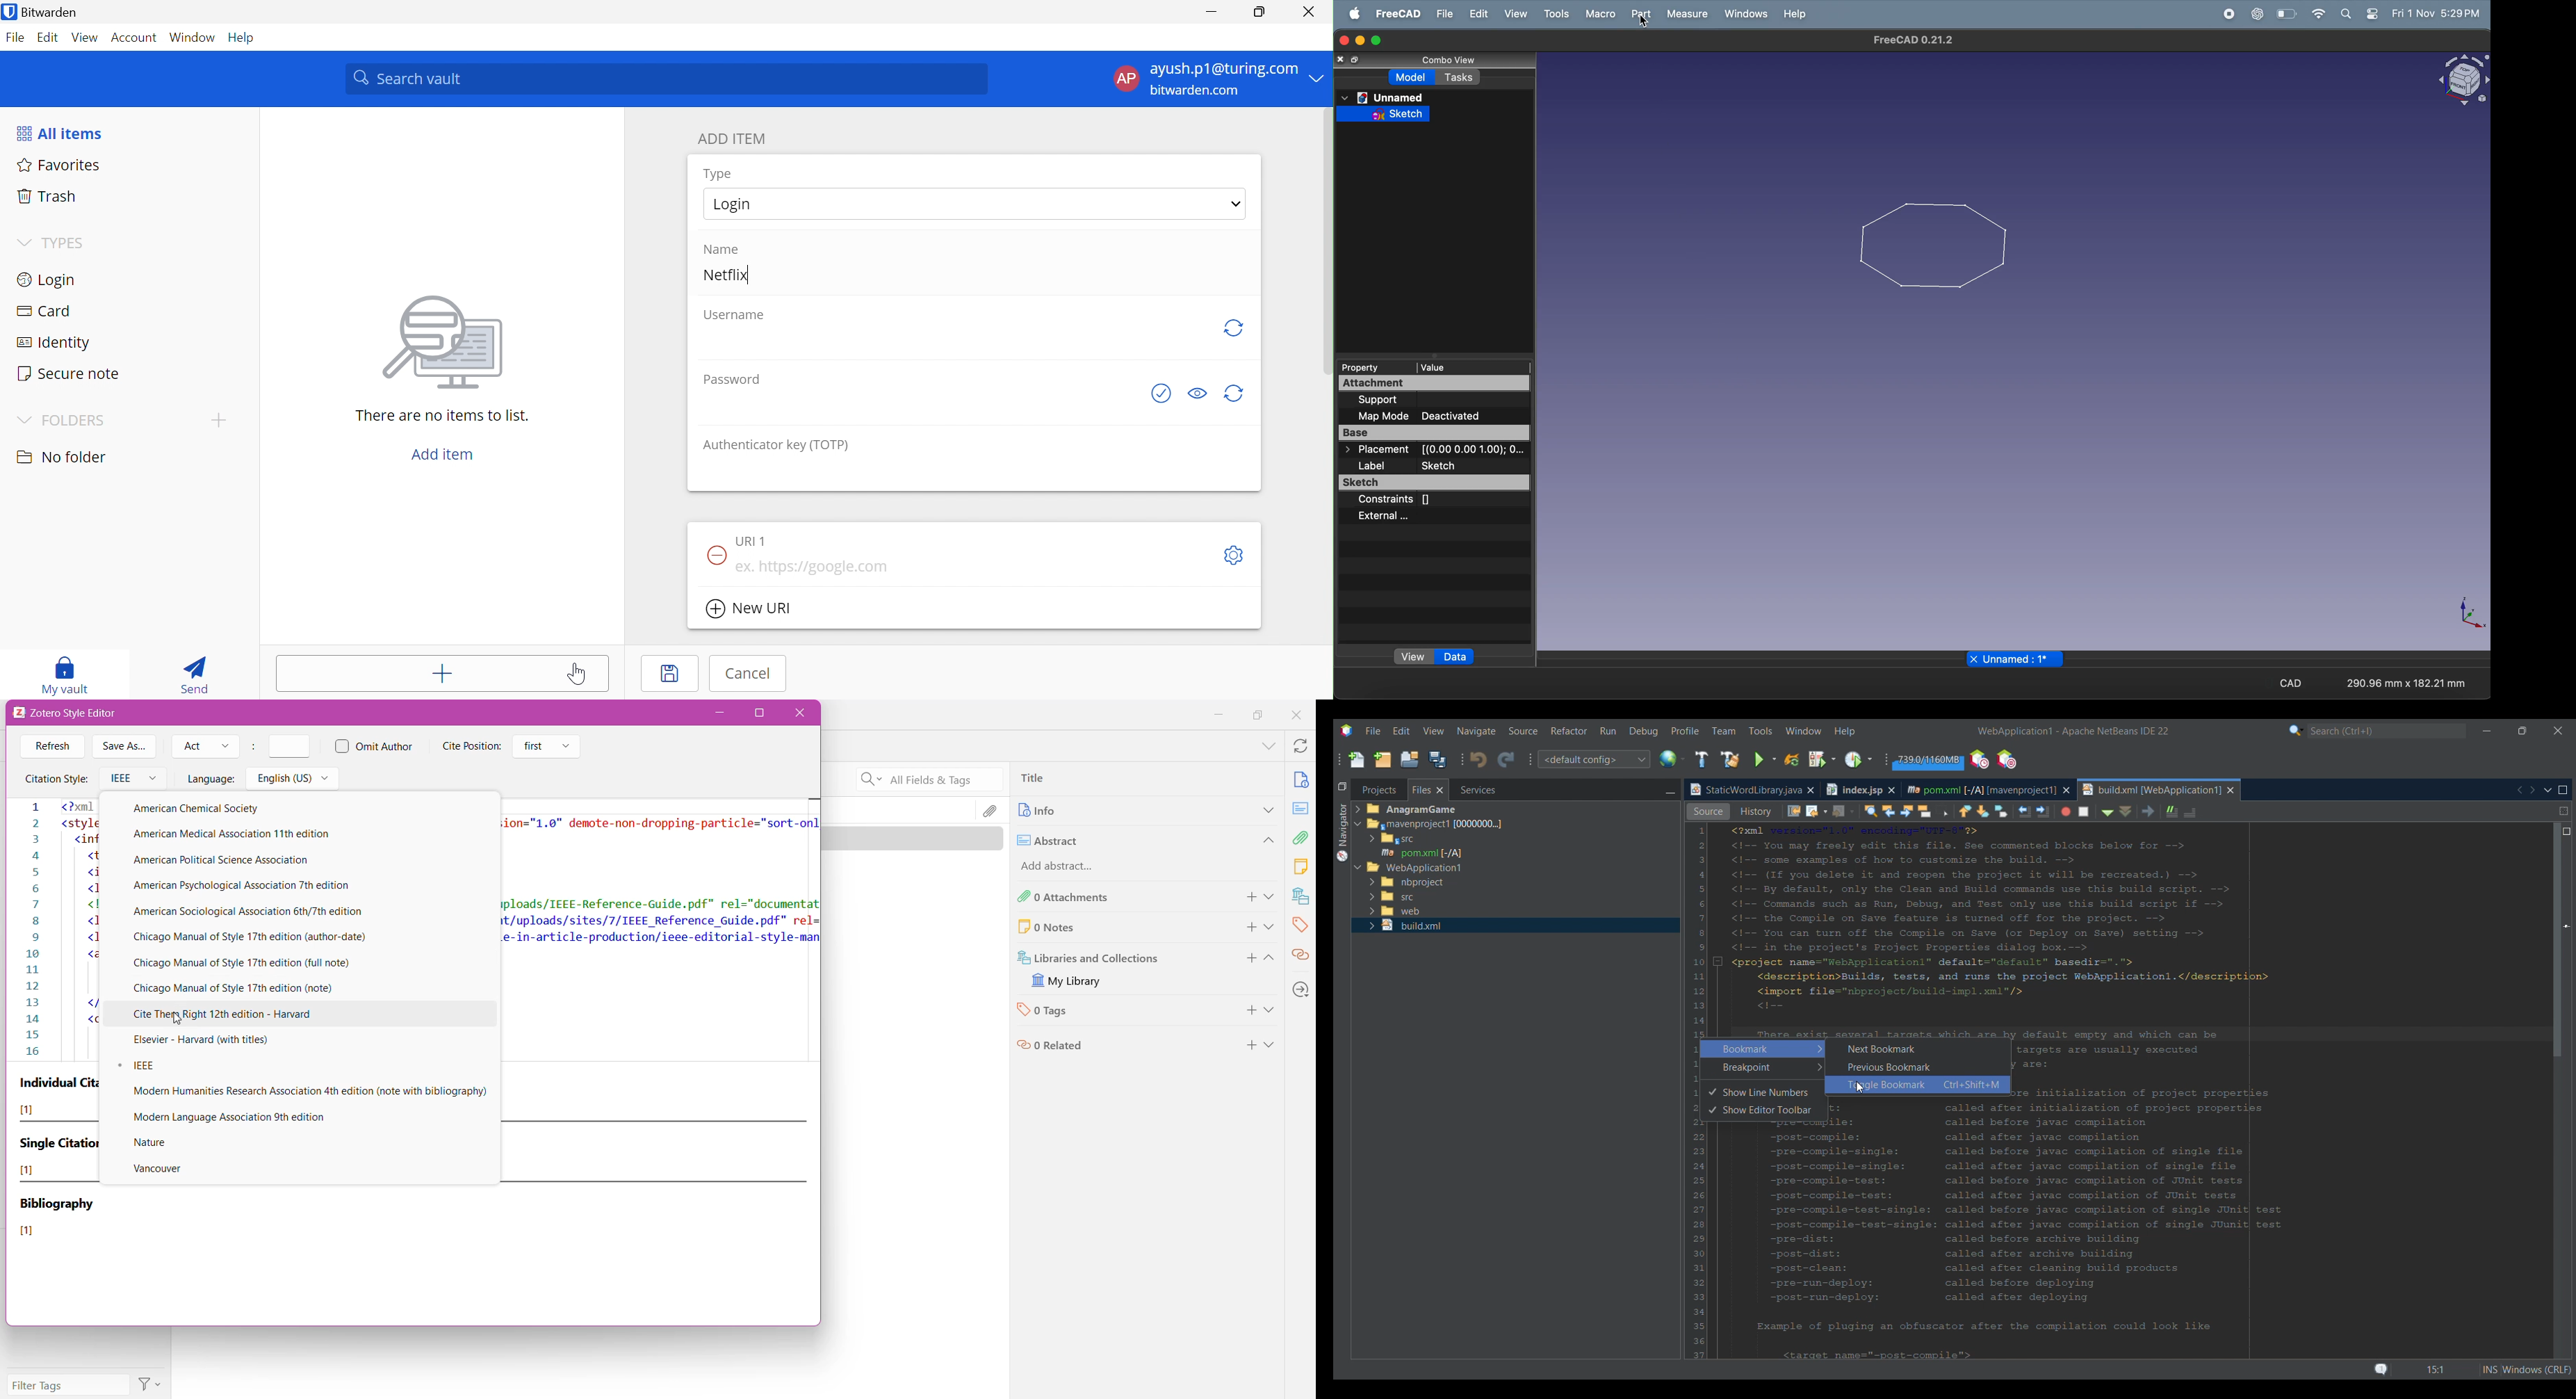 The width and height of the screenshot is (2576, 1400). Describe the element at coordinates (1434, 451) in the screenshot. I see `placement co ordinates` at that location.